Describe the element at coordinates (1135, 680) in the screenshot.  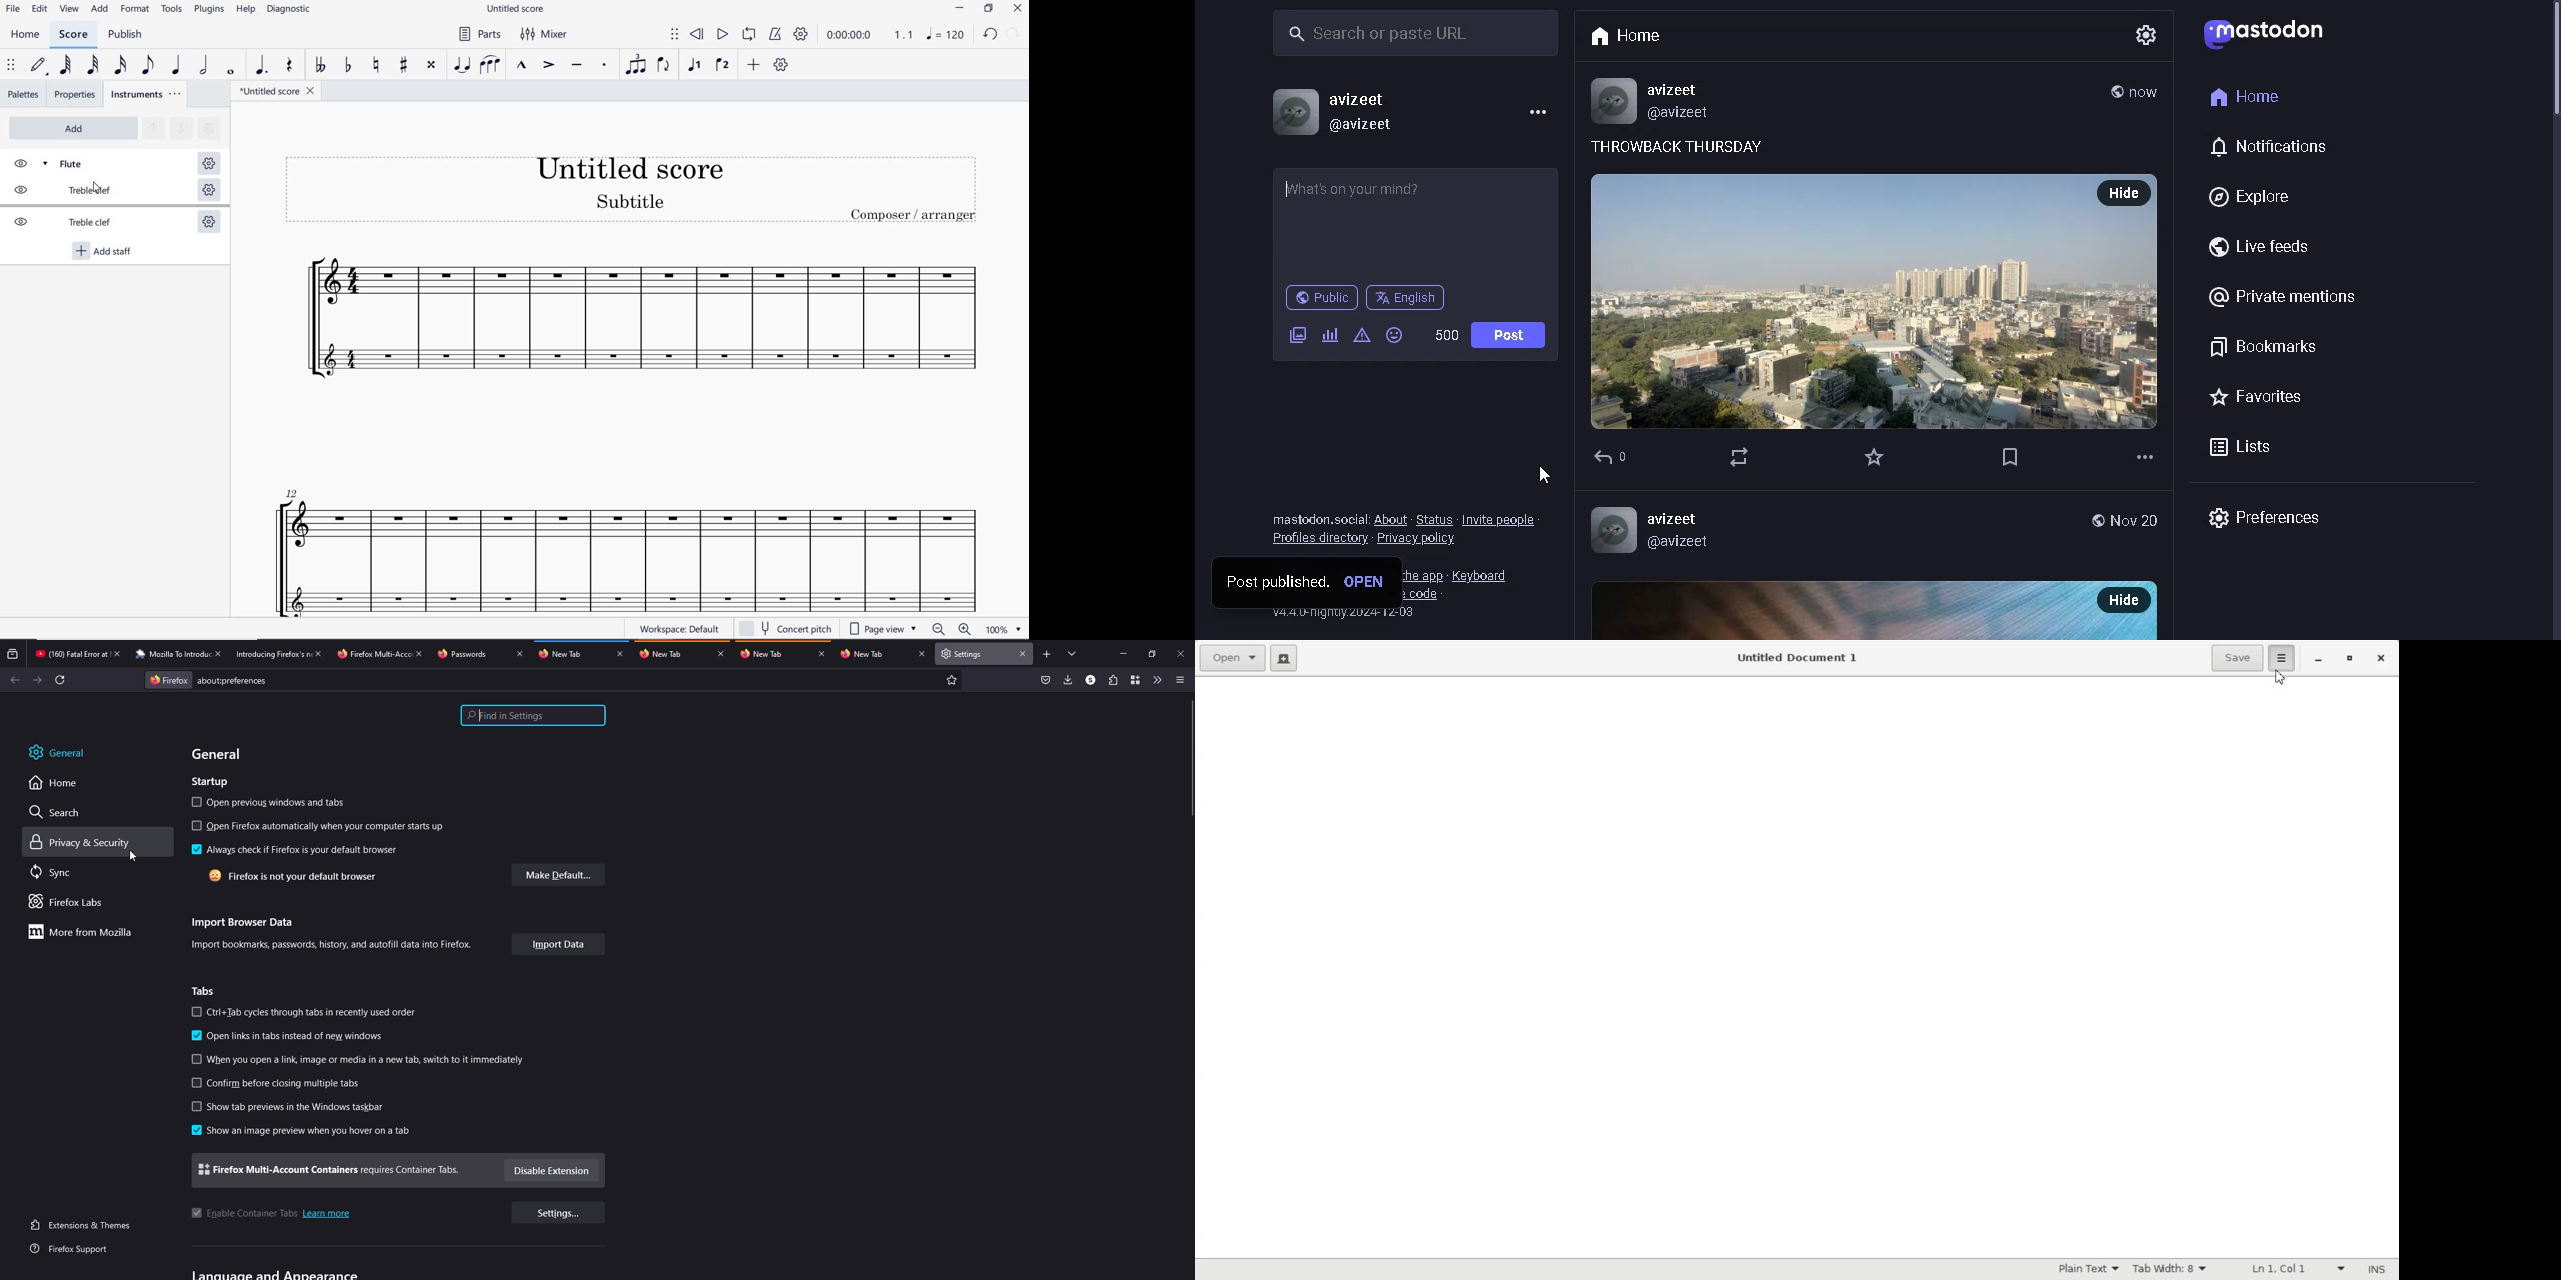
I see `container` at that location.